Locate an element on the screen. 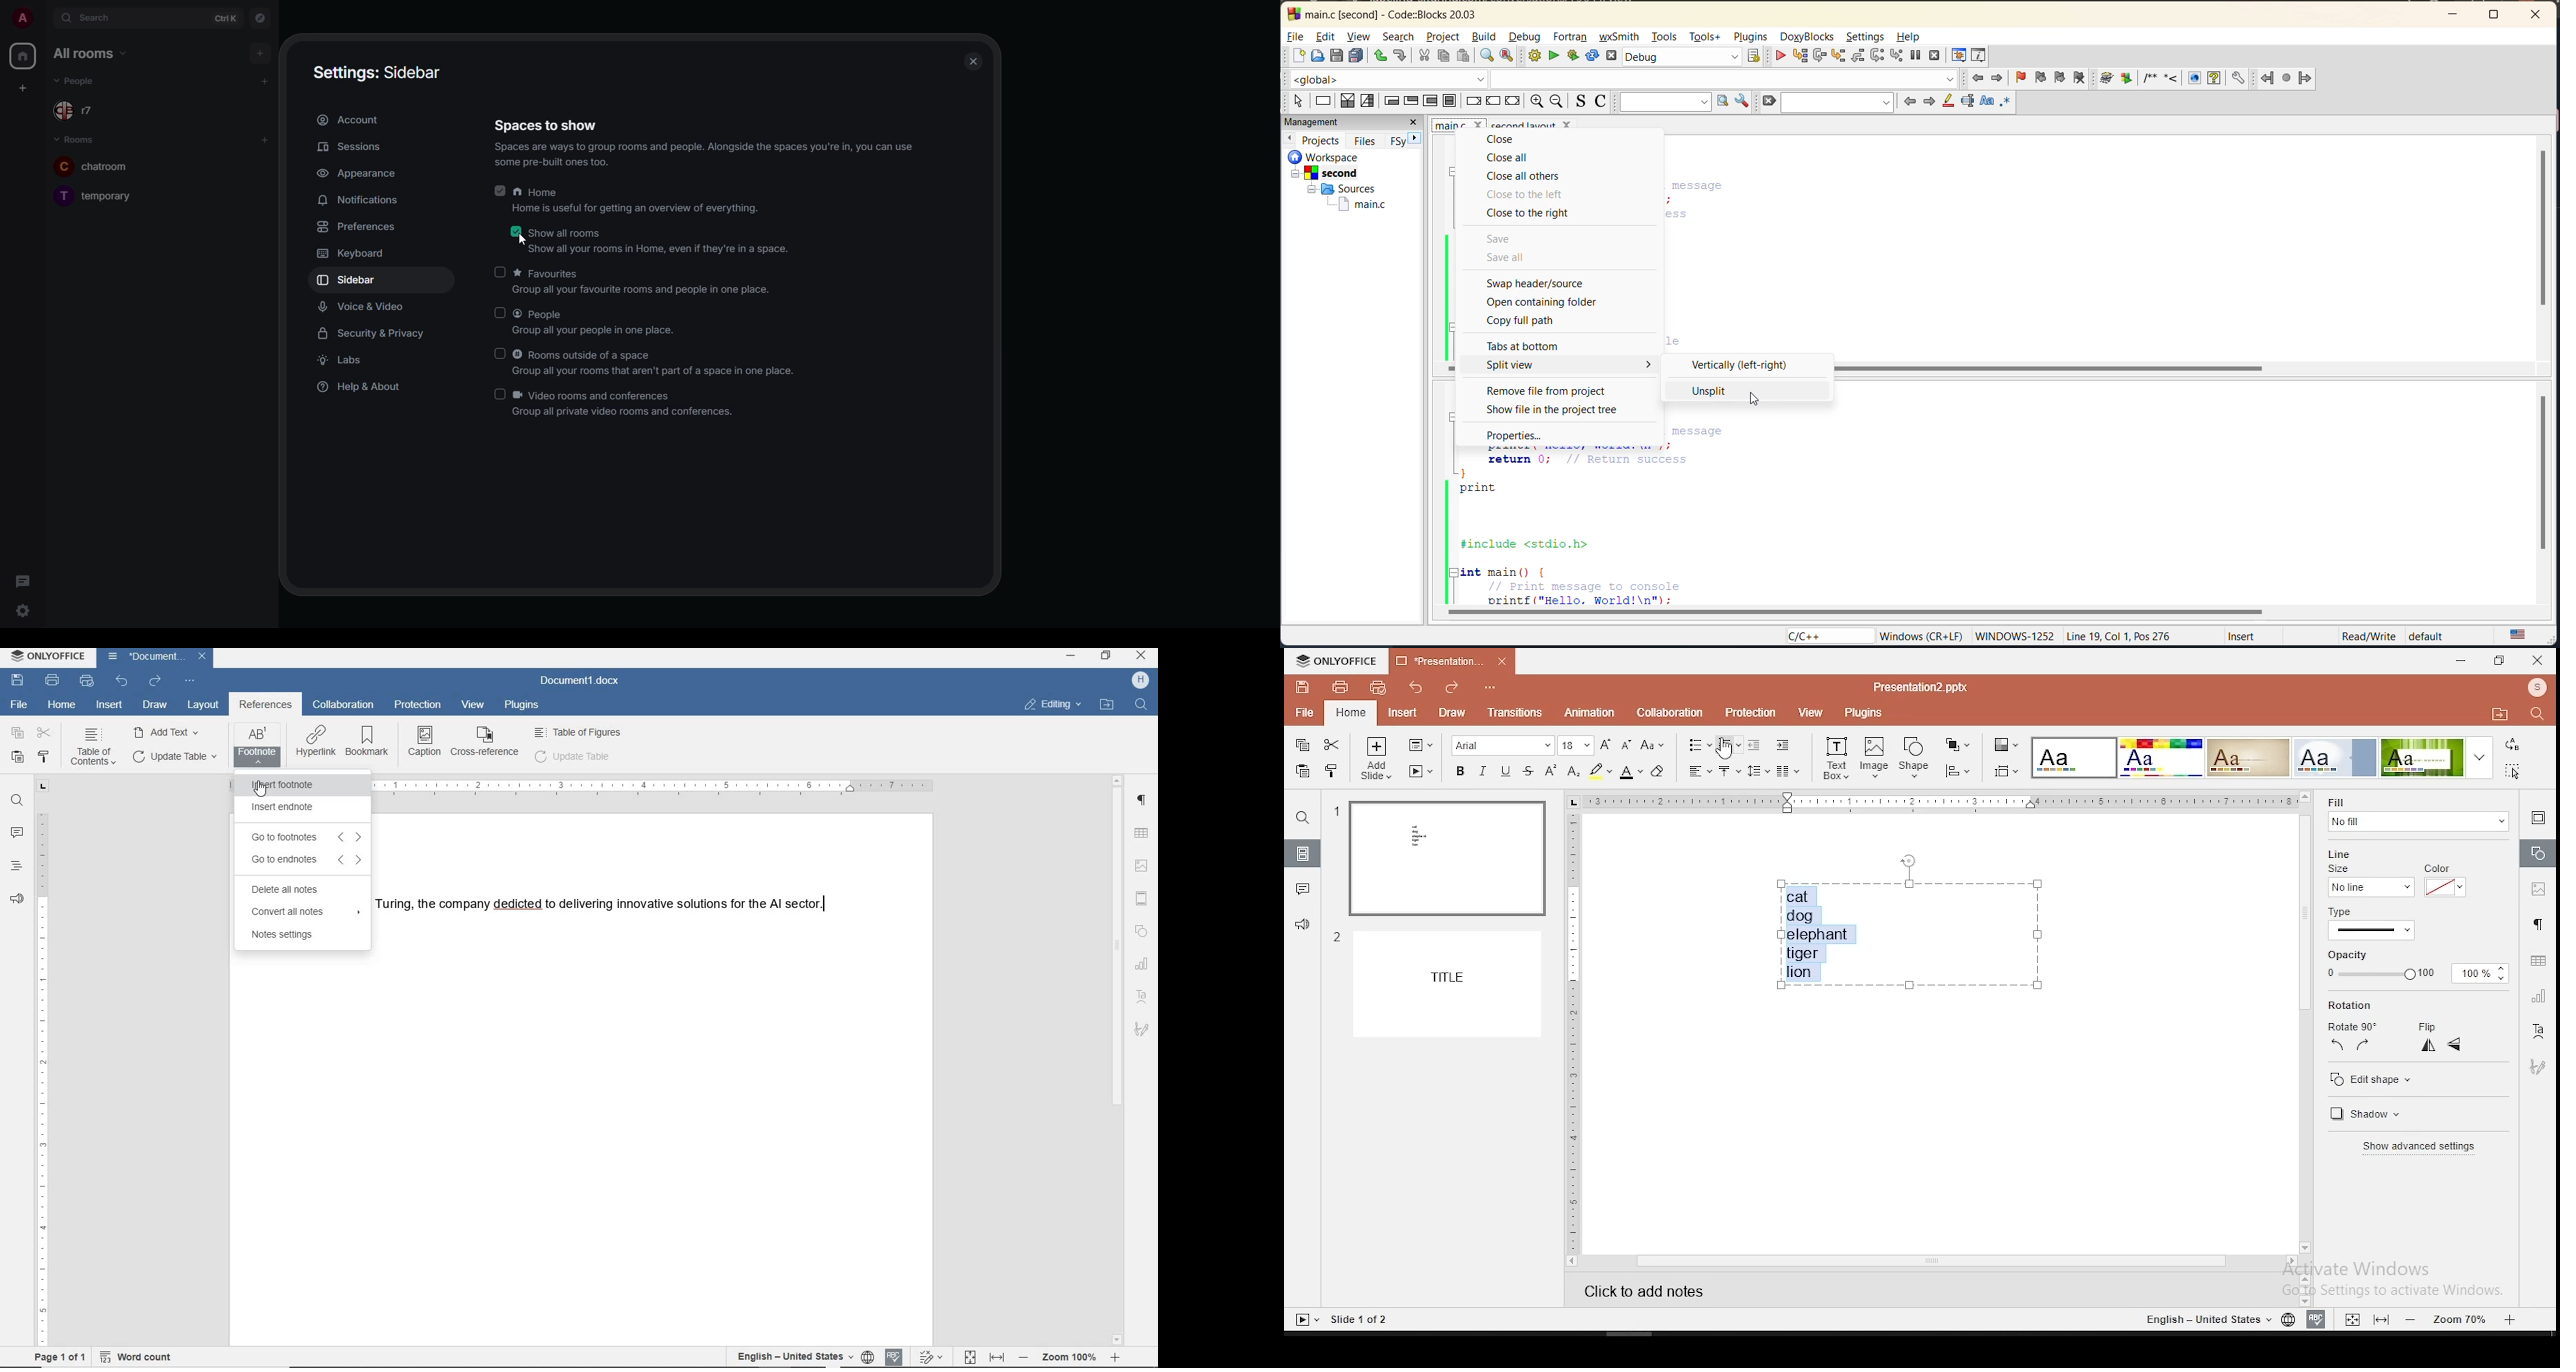 The height and width of the screenshot is (1372, 2576). shape is located at coordinates (1915, 758).